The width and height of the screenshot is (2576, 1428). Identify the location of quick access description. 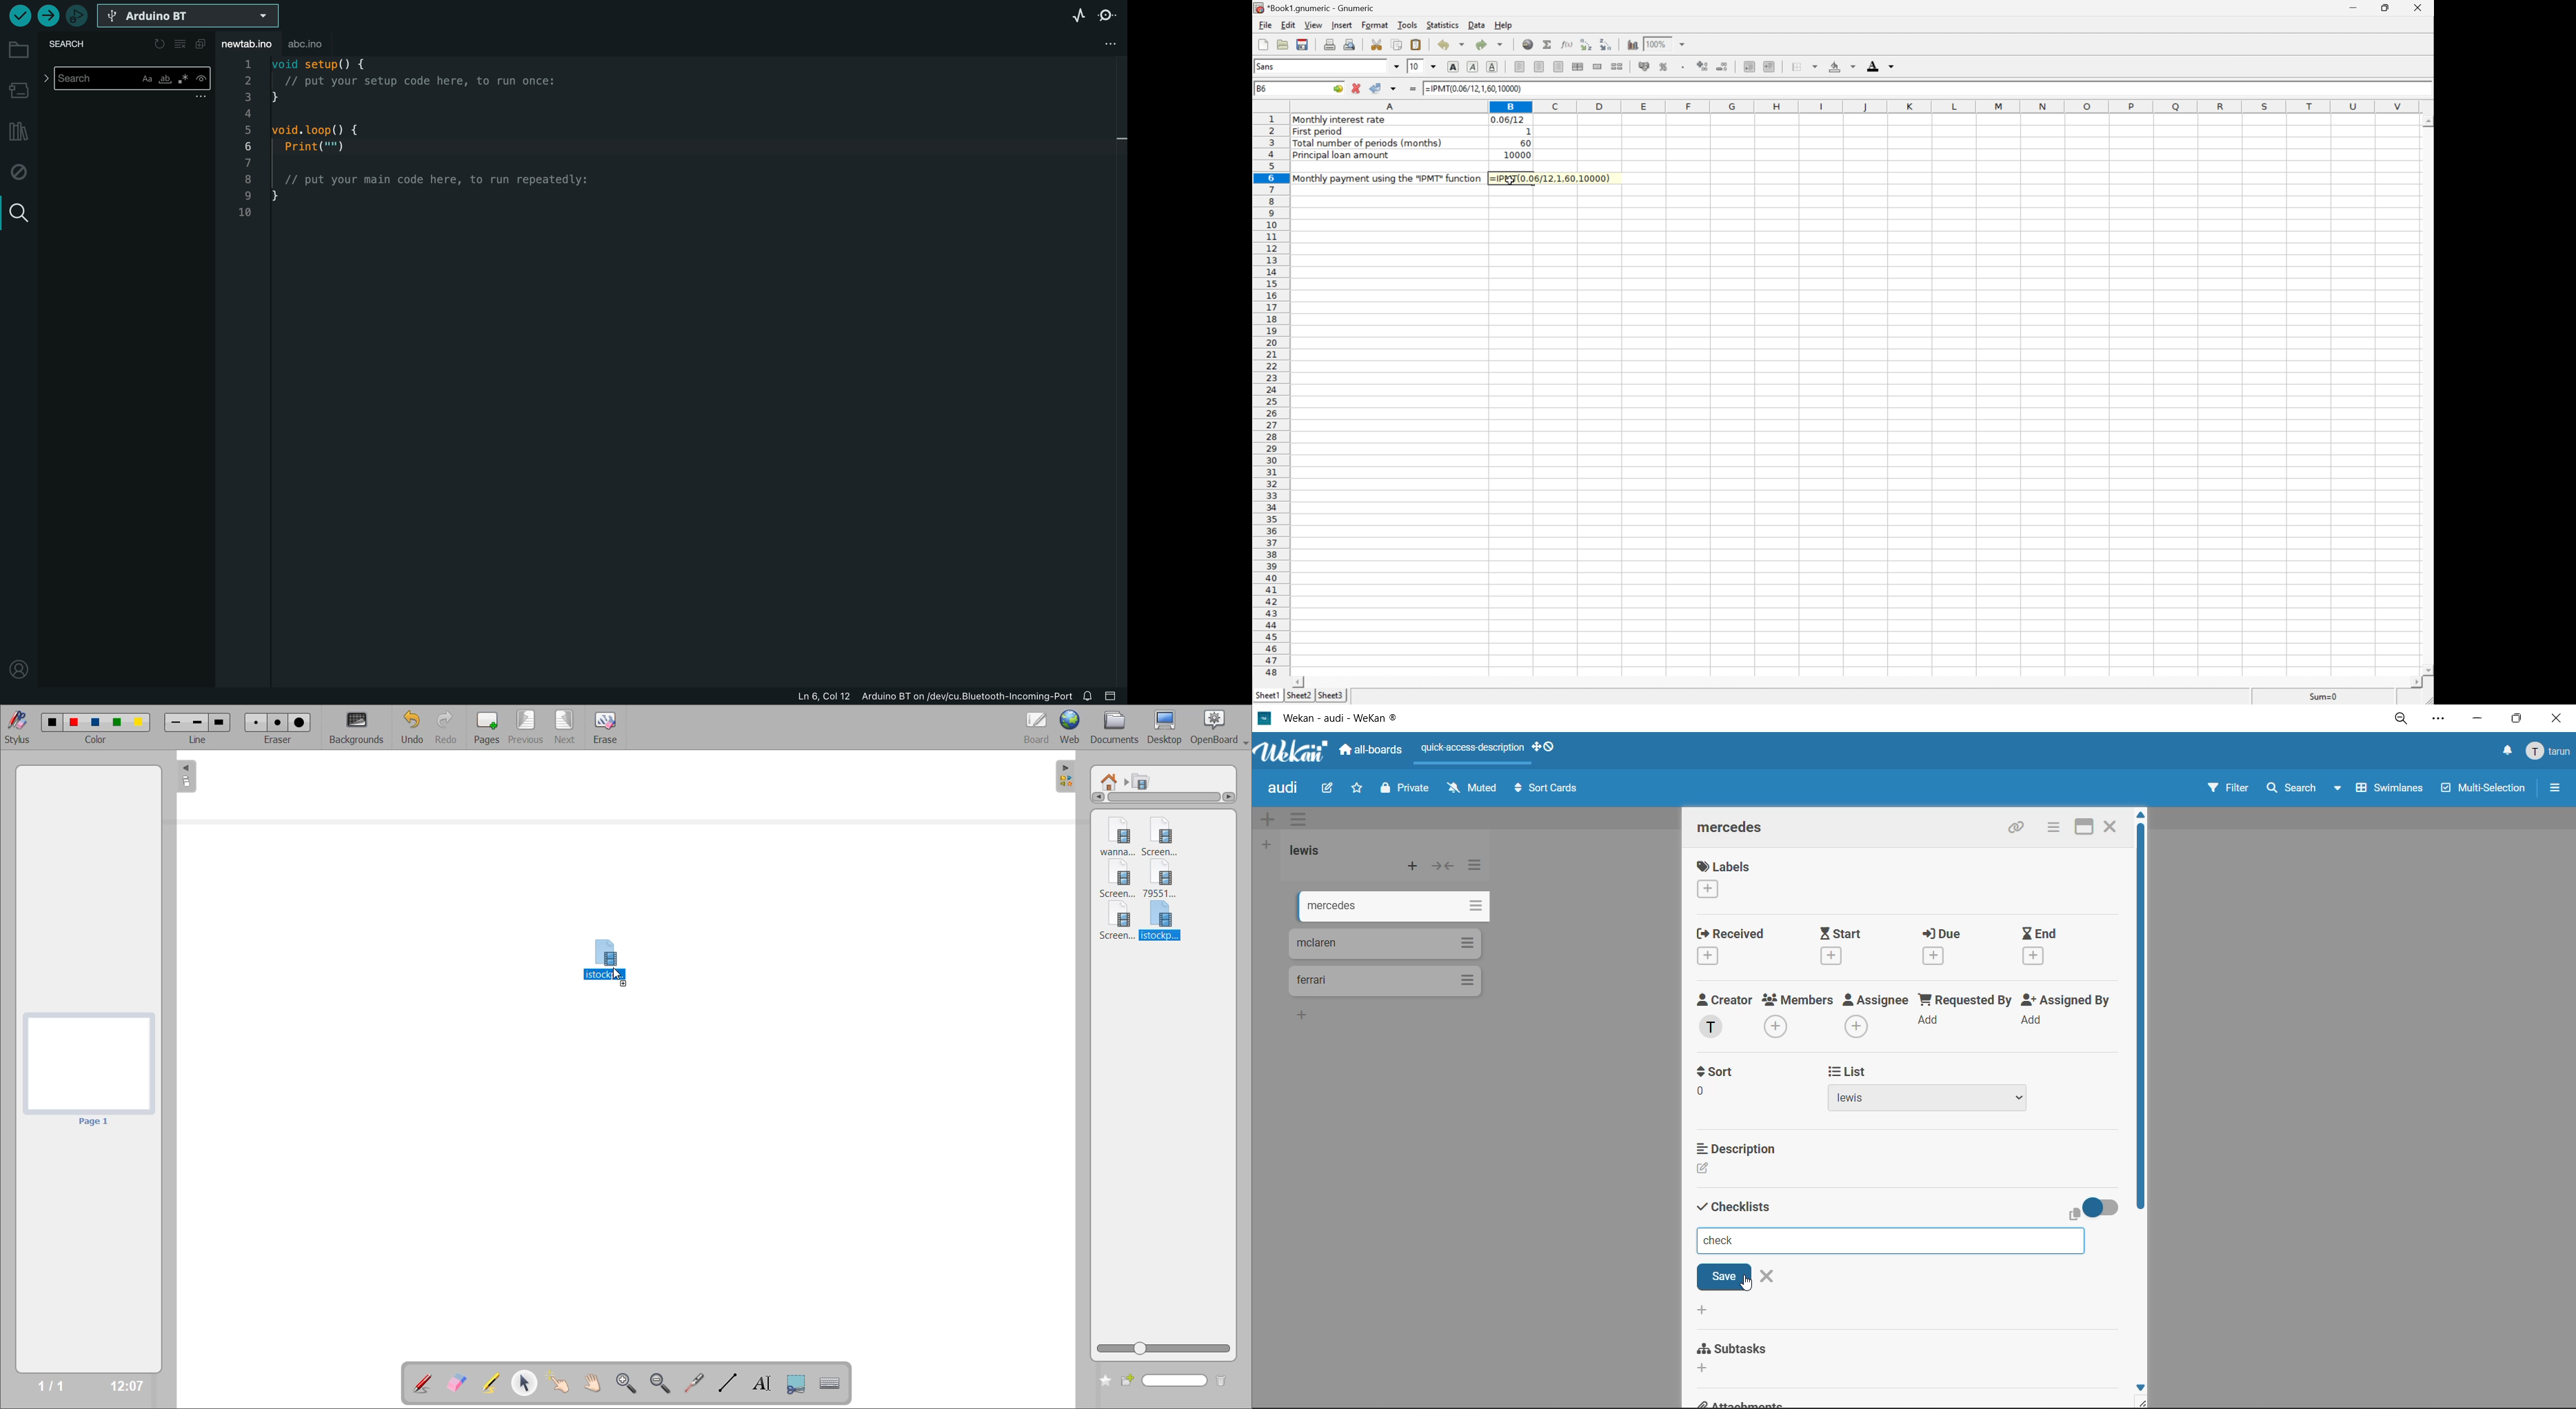
(1476, 749).